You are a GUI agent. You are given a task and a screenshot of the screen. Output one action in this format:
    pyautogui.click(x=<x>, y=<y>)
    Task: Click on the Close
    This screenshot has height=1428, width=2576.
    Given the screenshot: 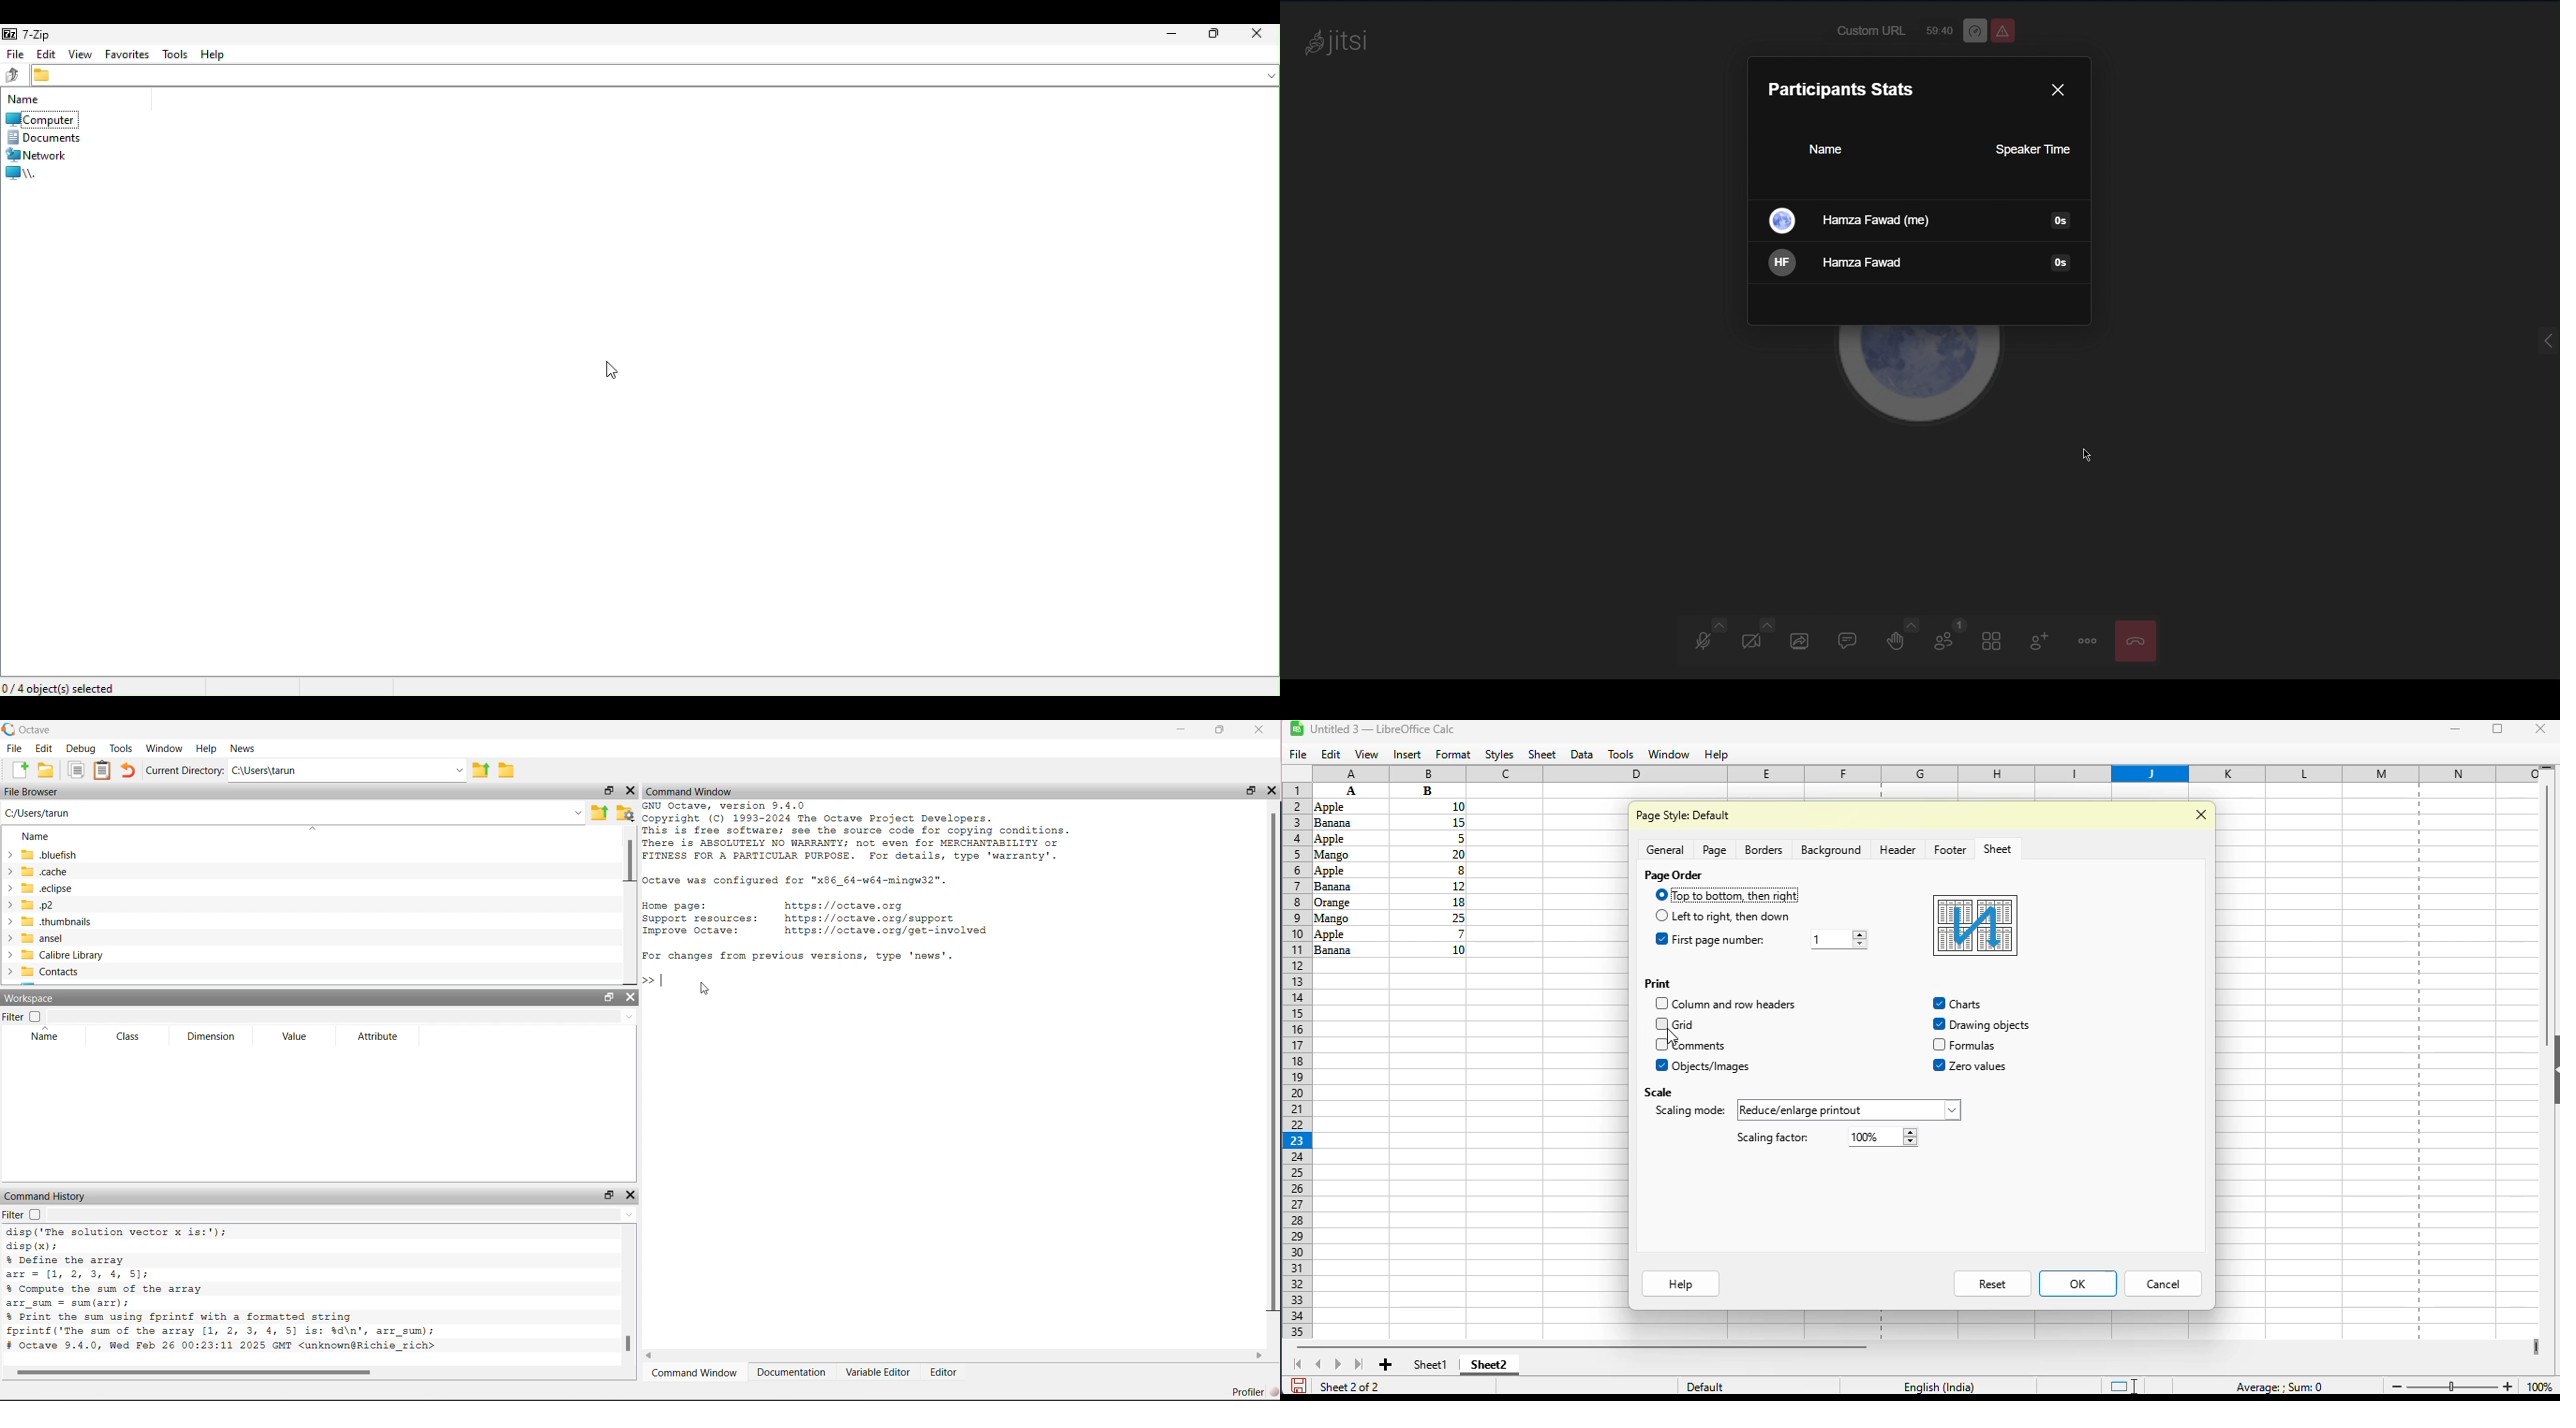 What is the action you would take?
    pyautogui.click(x=1270, y=791)
    